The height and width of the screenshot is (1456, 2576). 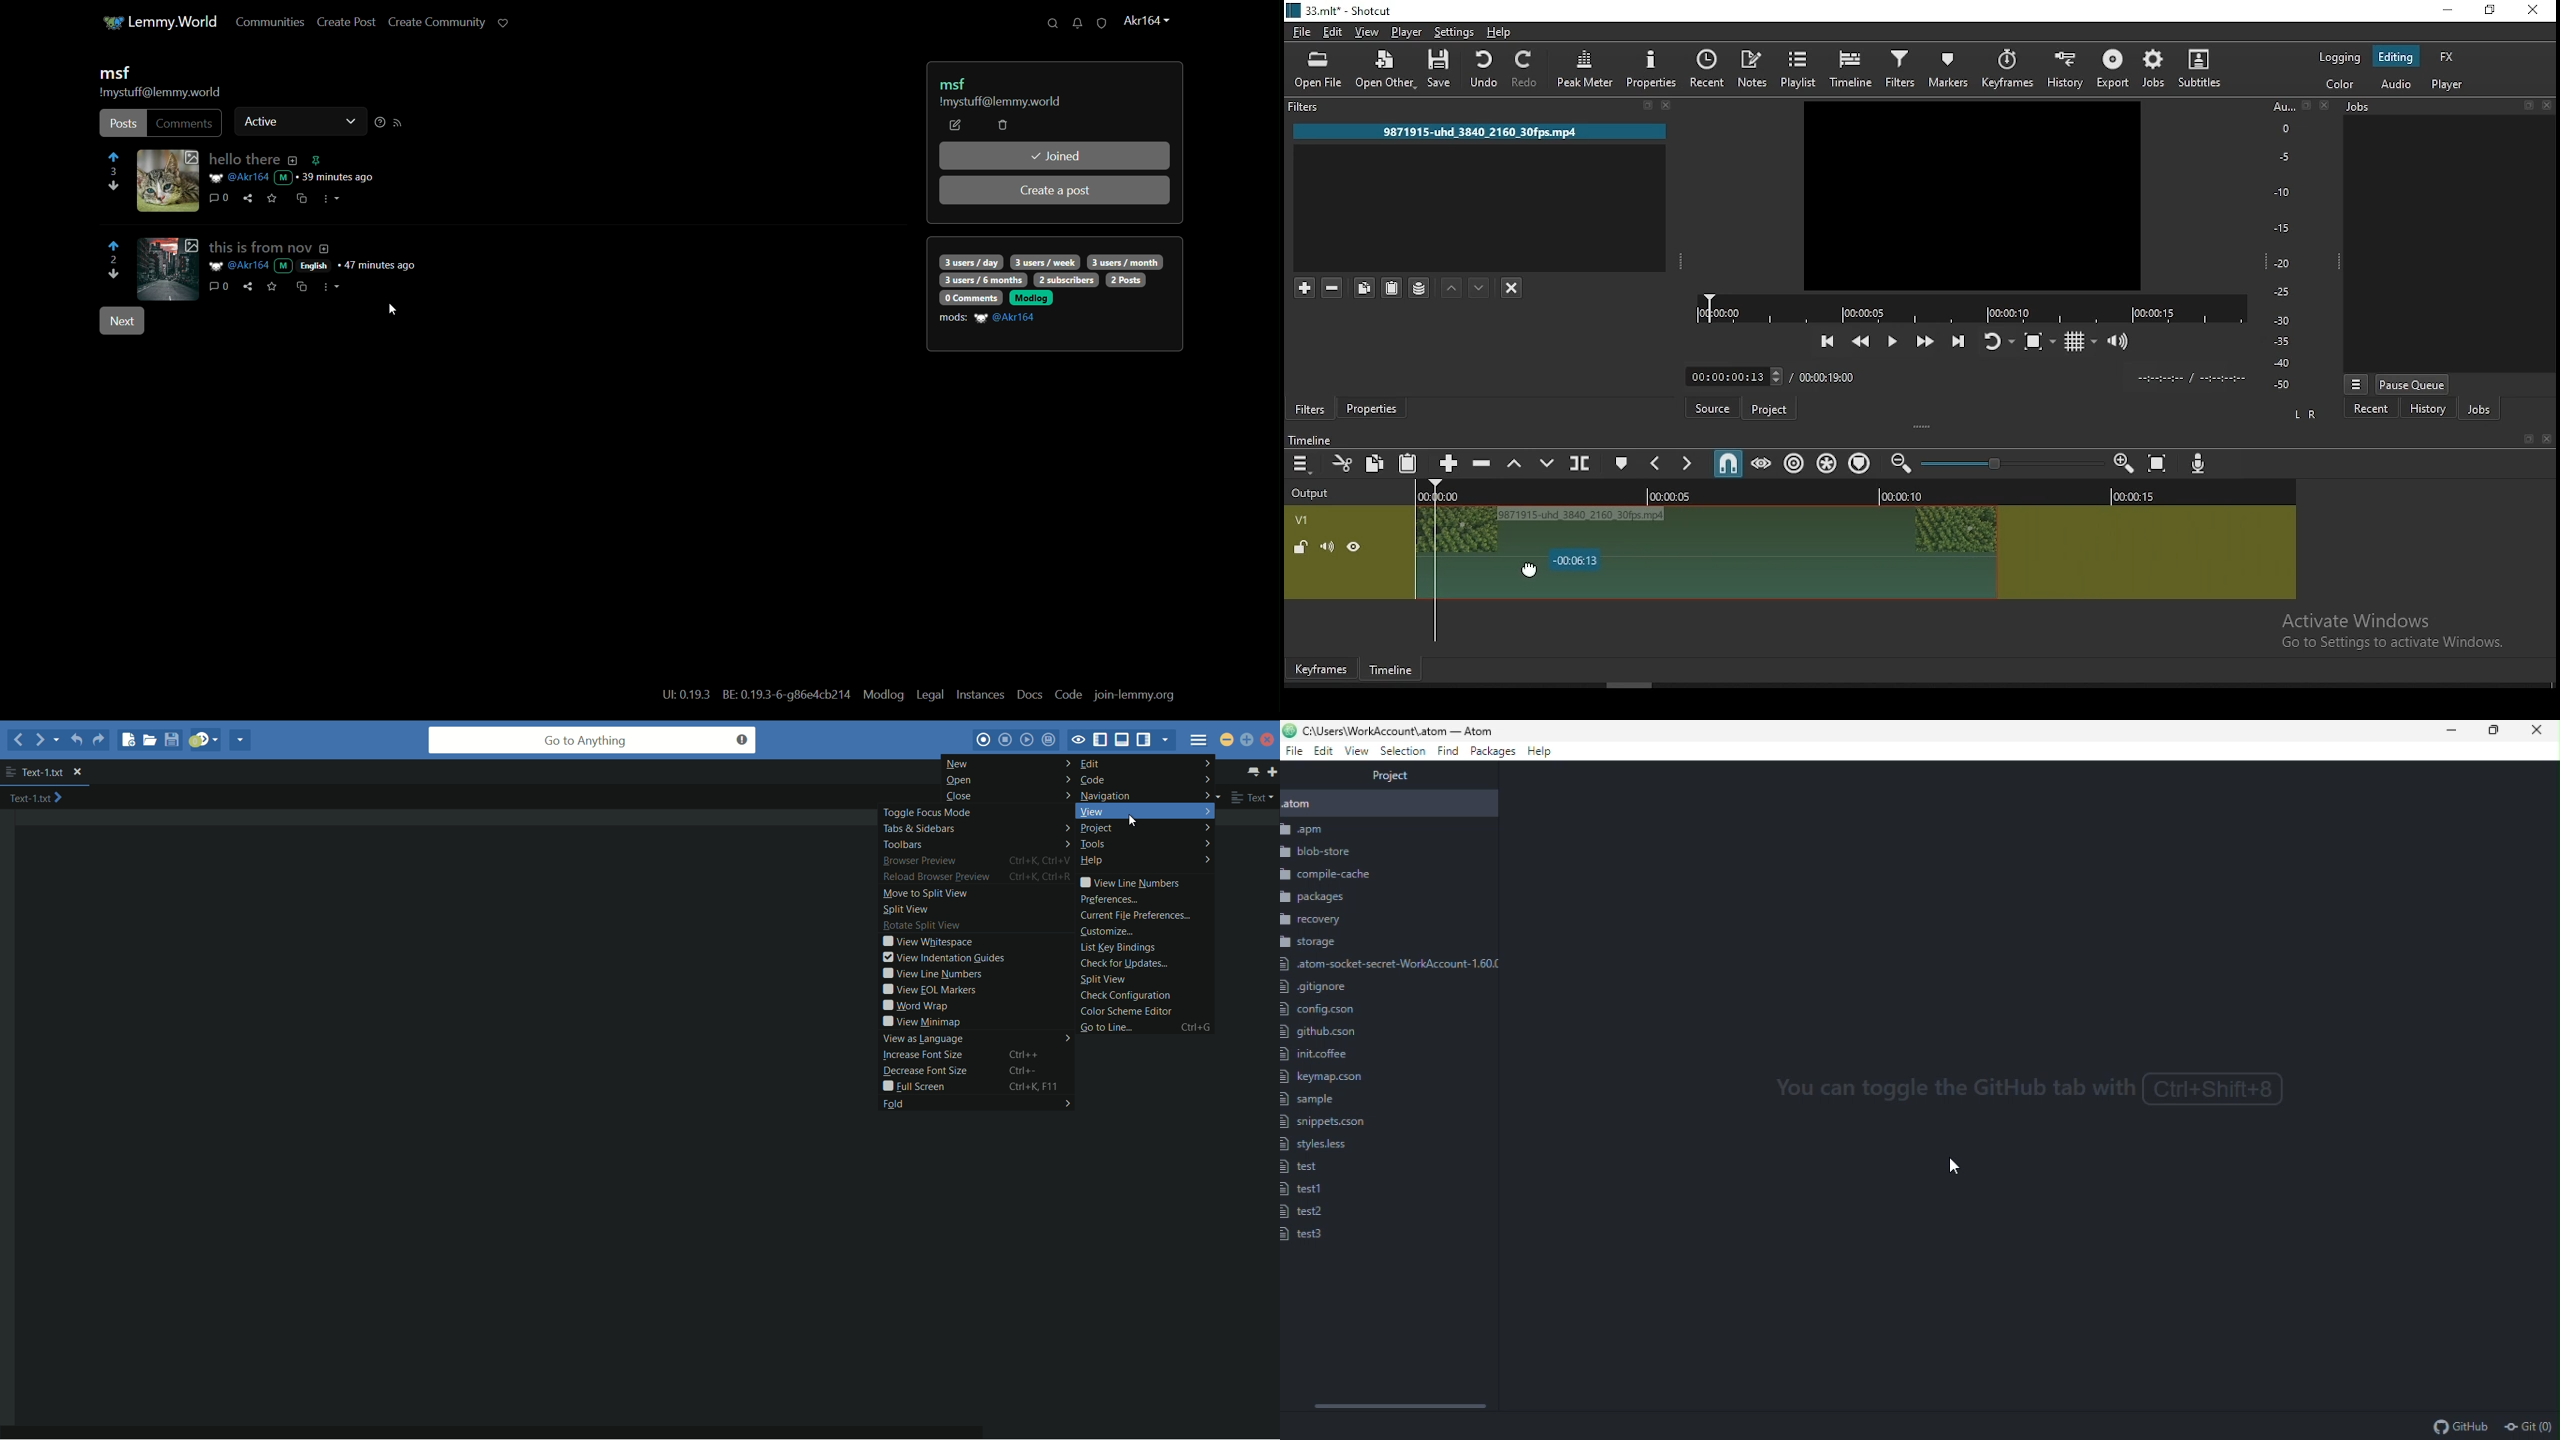 What do you see at coordinates (882, 694) in the screenshot?
I see `modlog` at bounding box center [882, 694].